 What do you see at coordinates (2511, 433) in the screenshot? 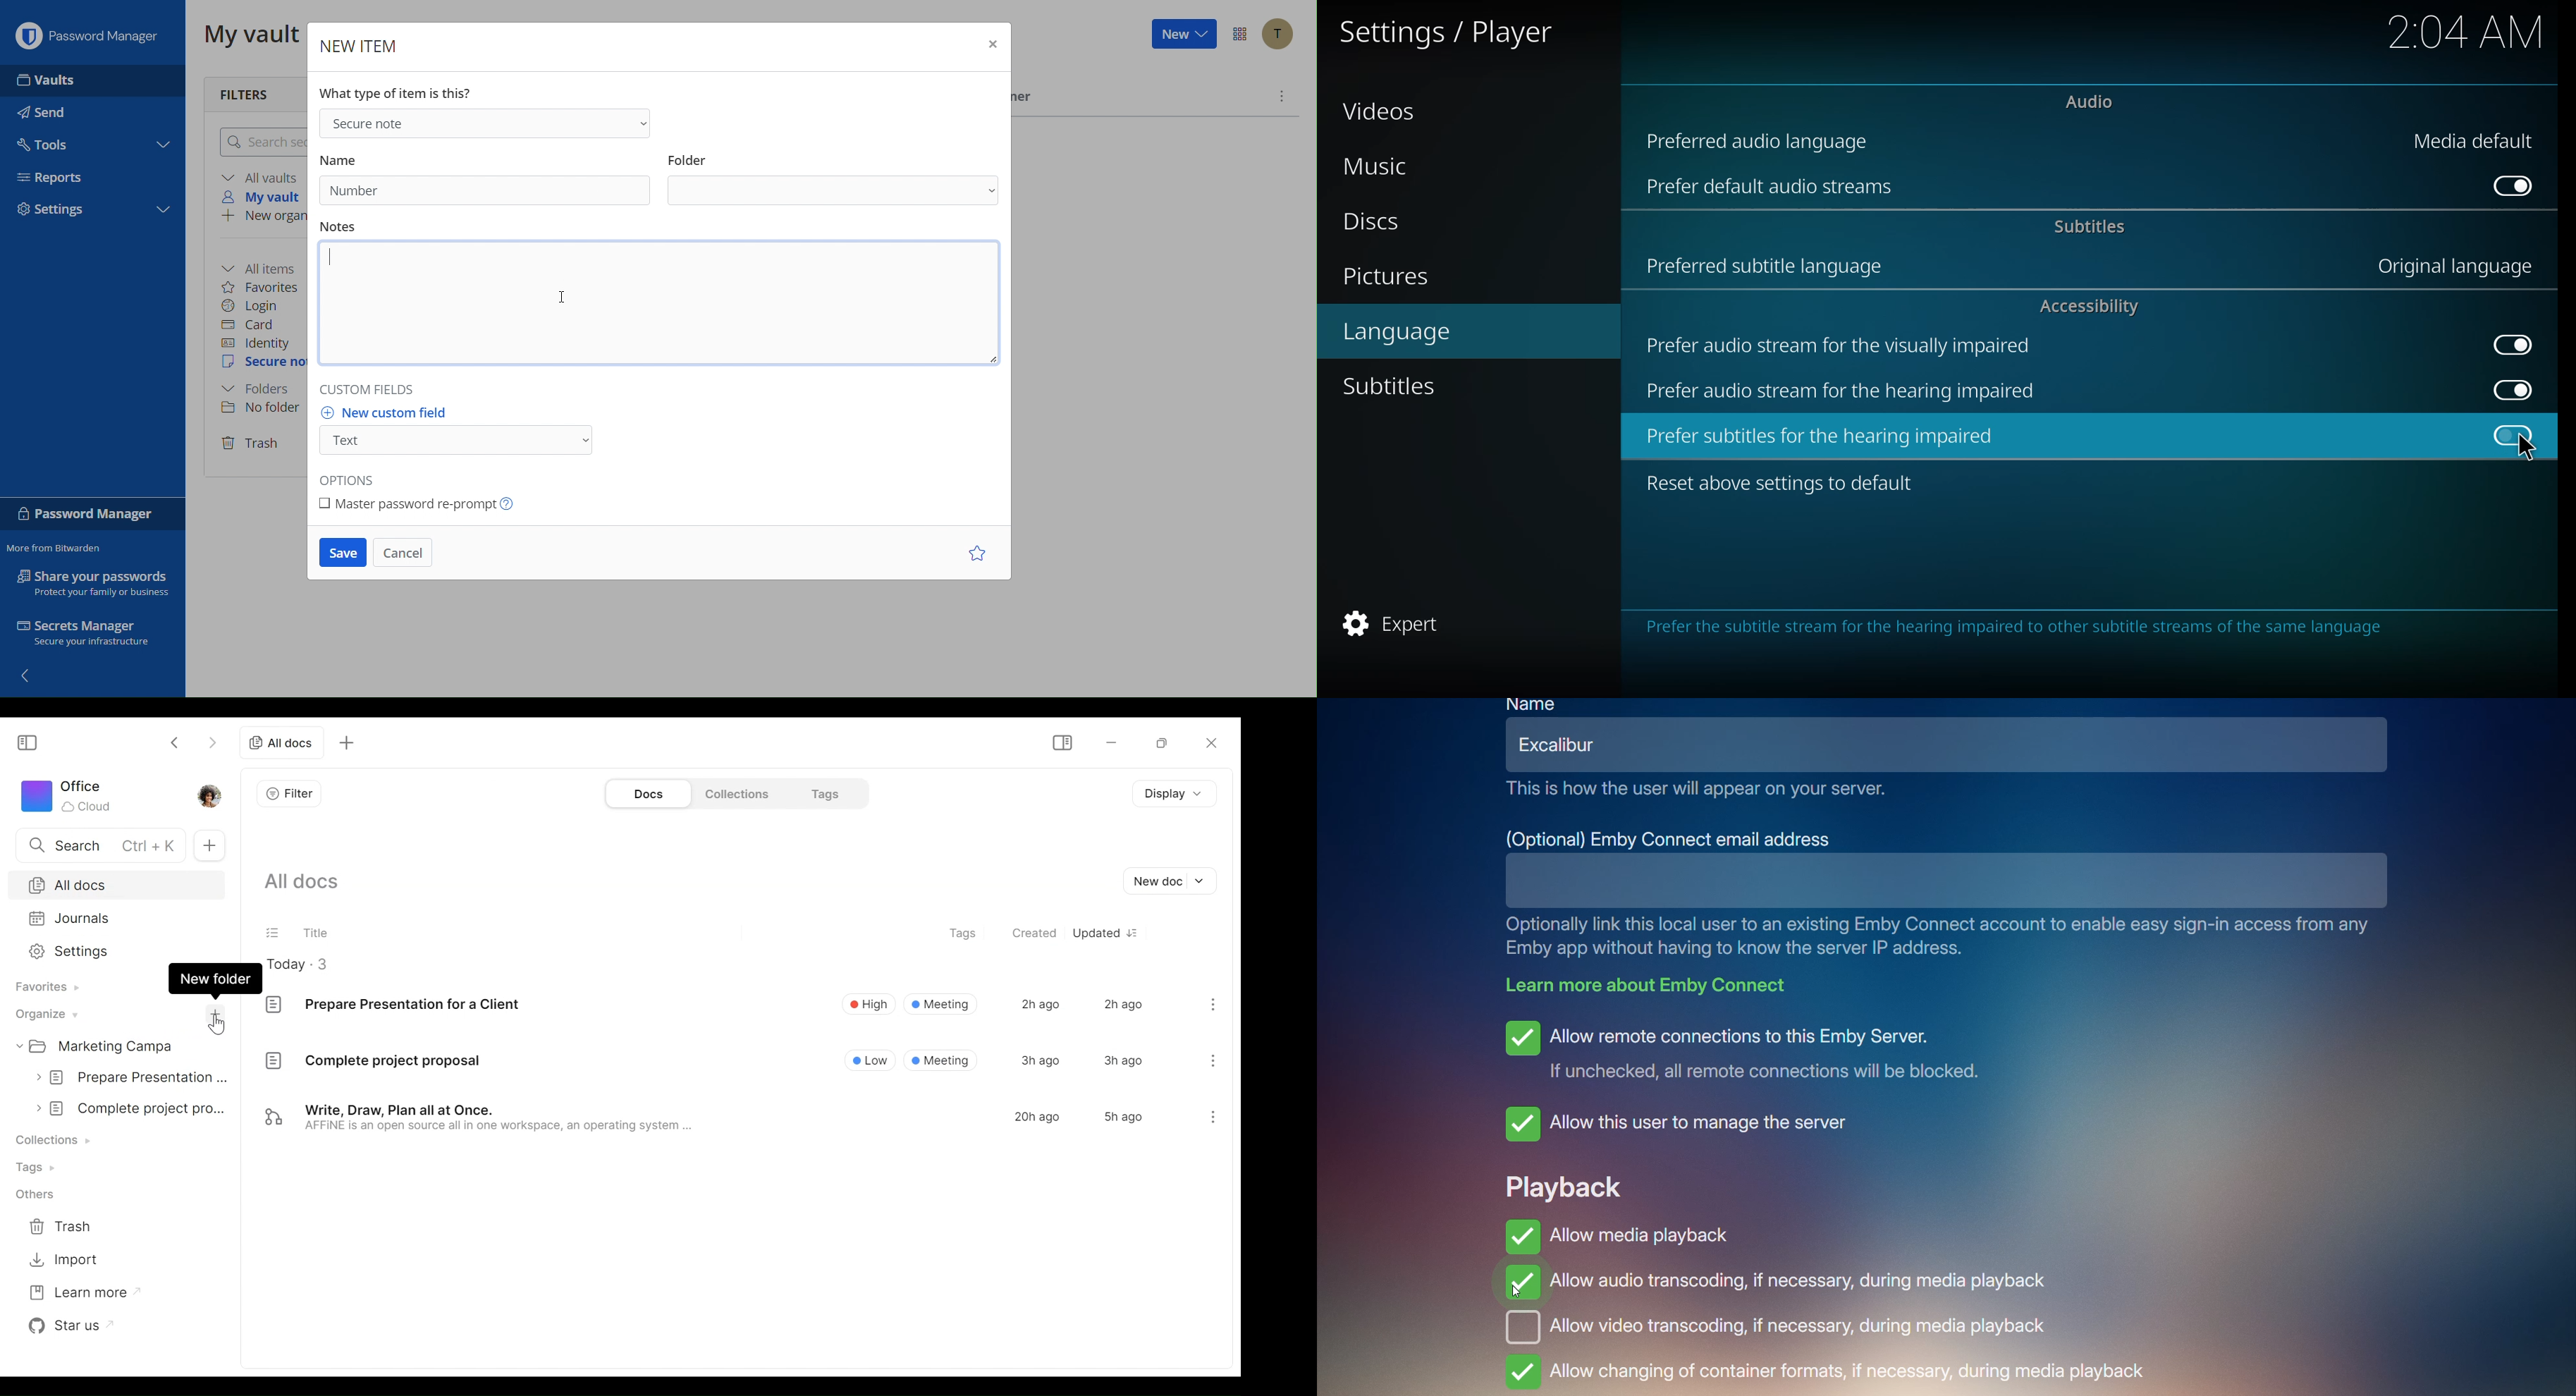
I see `click to enable` at bounding box center [2511, 433].